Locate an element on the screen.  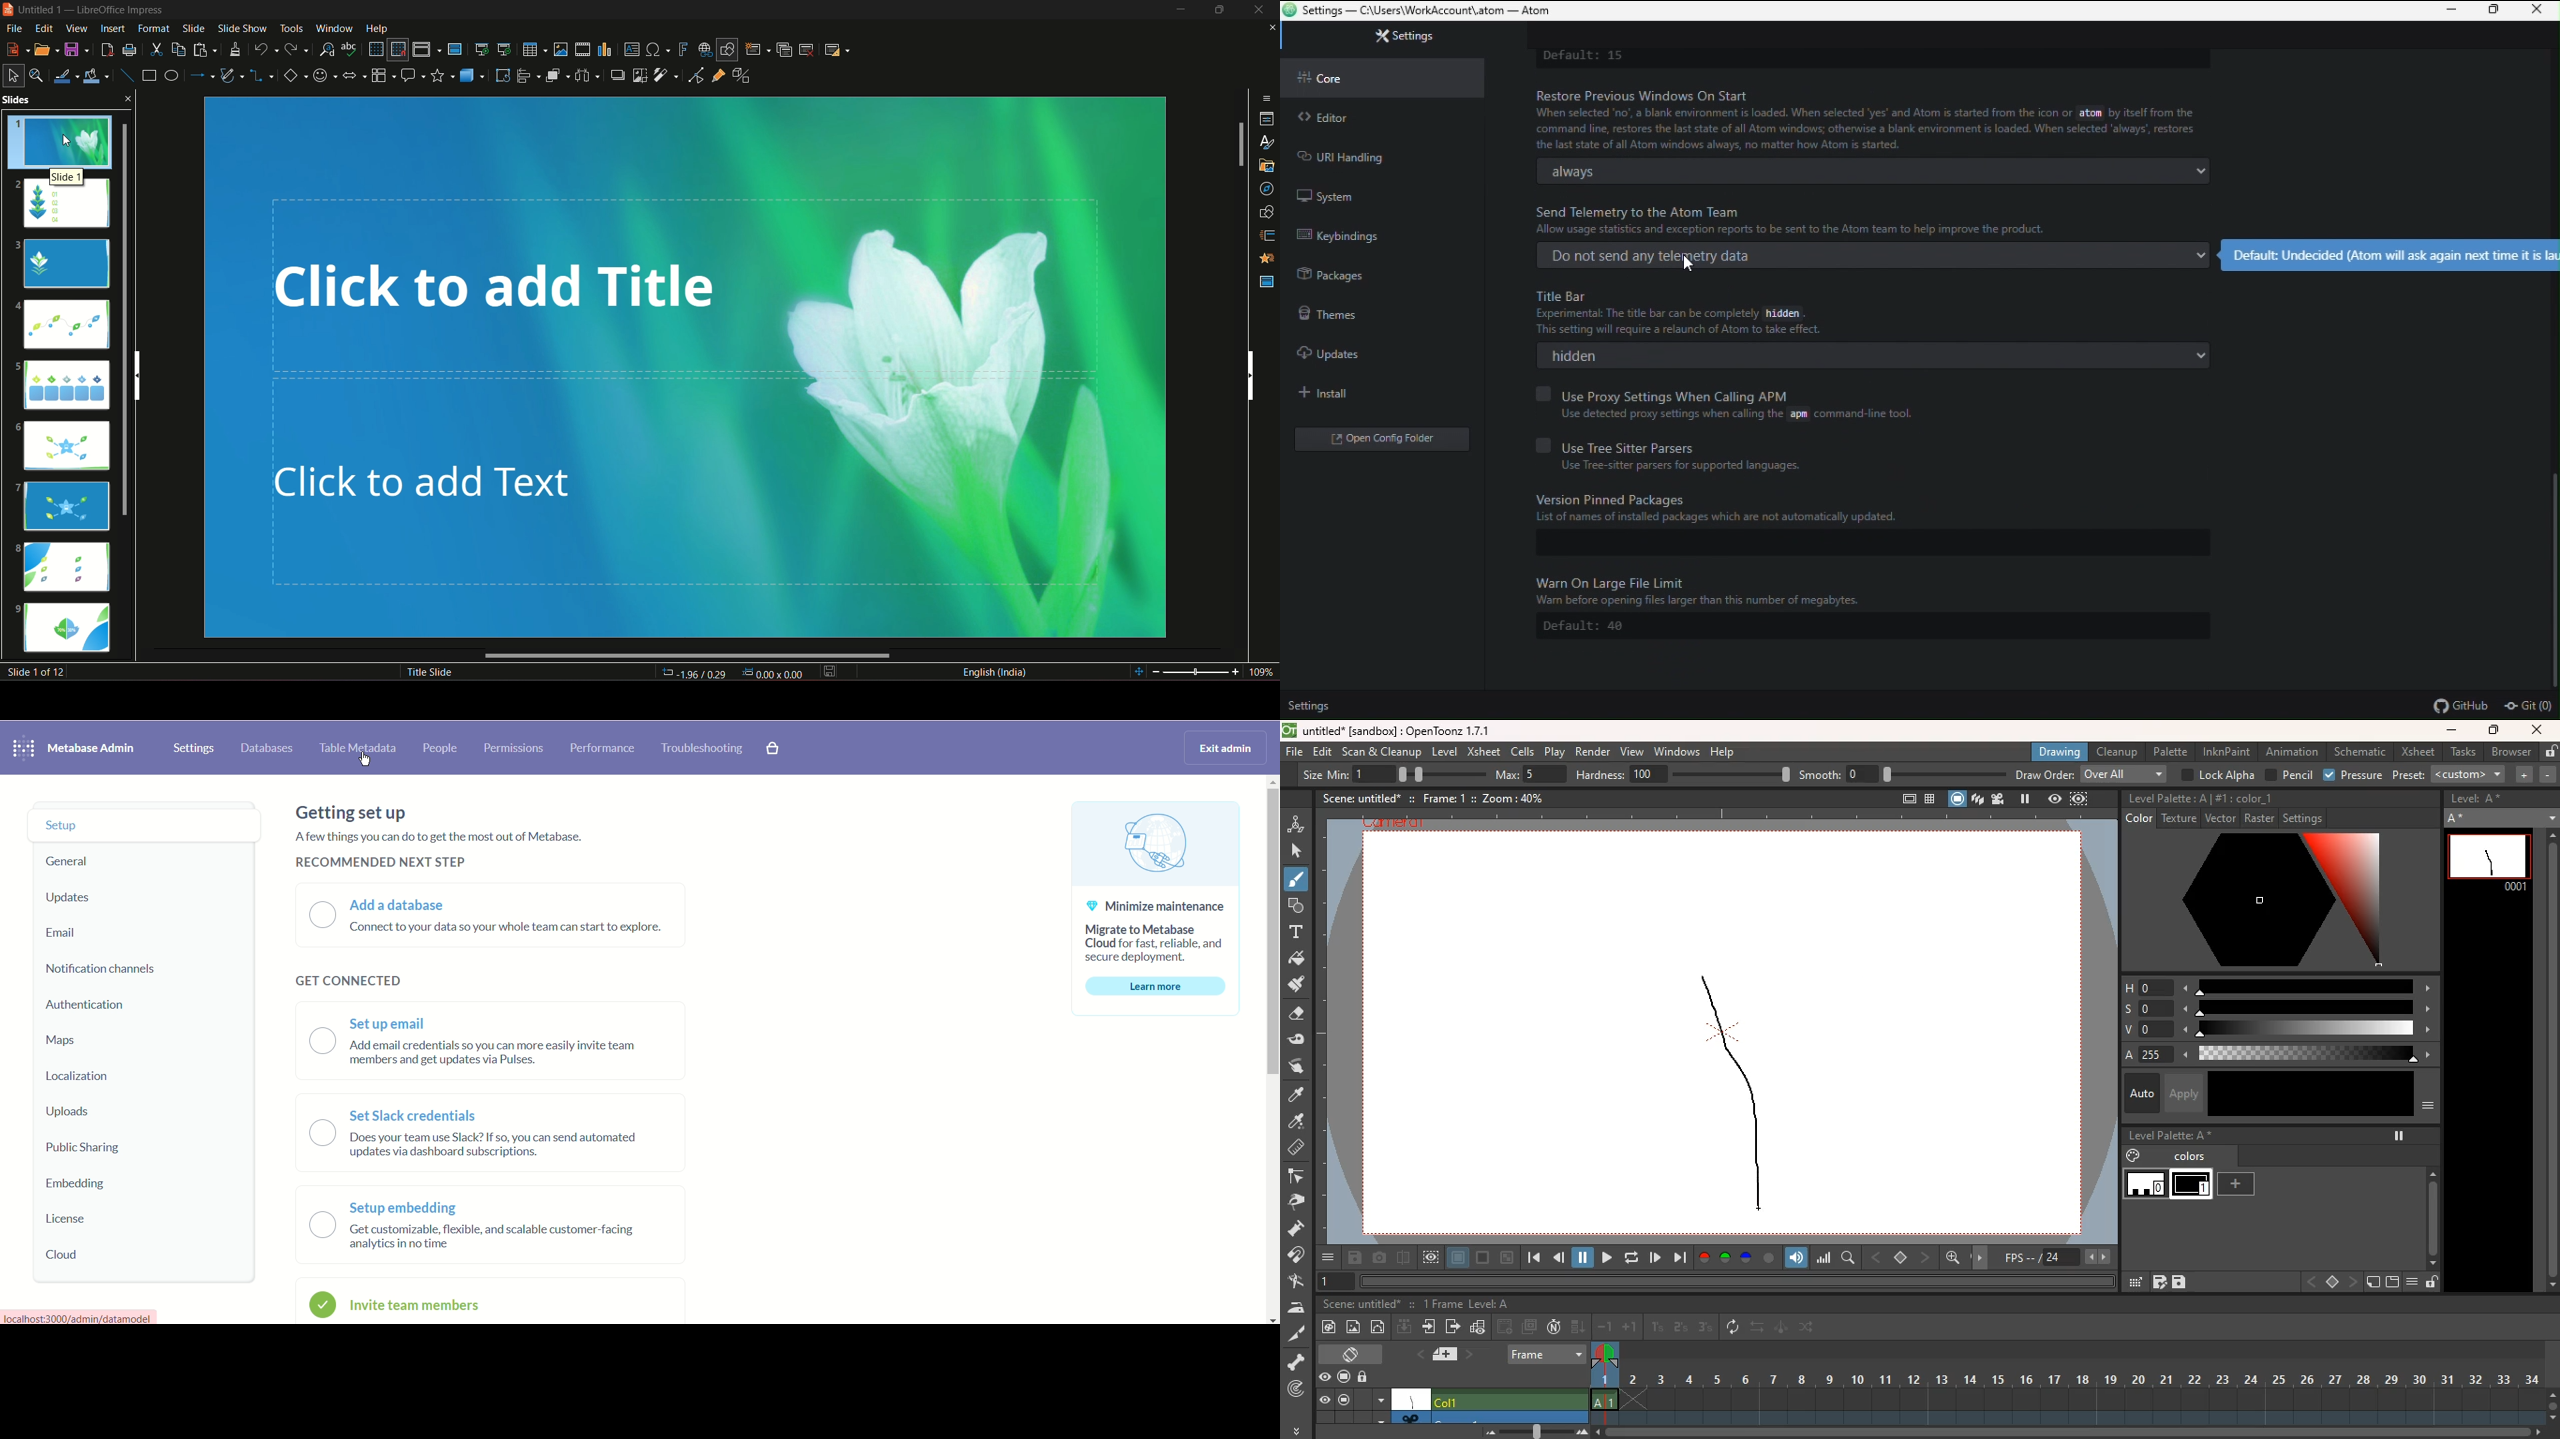
start from the current slide is located at coordinates (505, 48).